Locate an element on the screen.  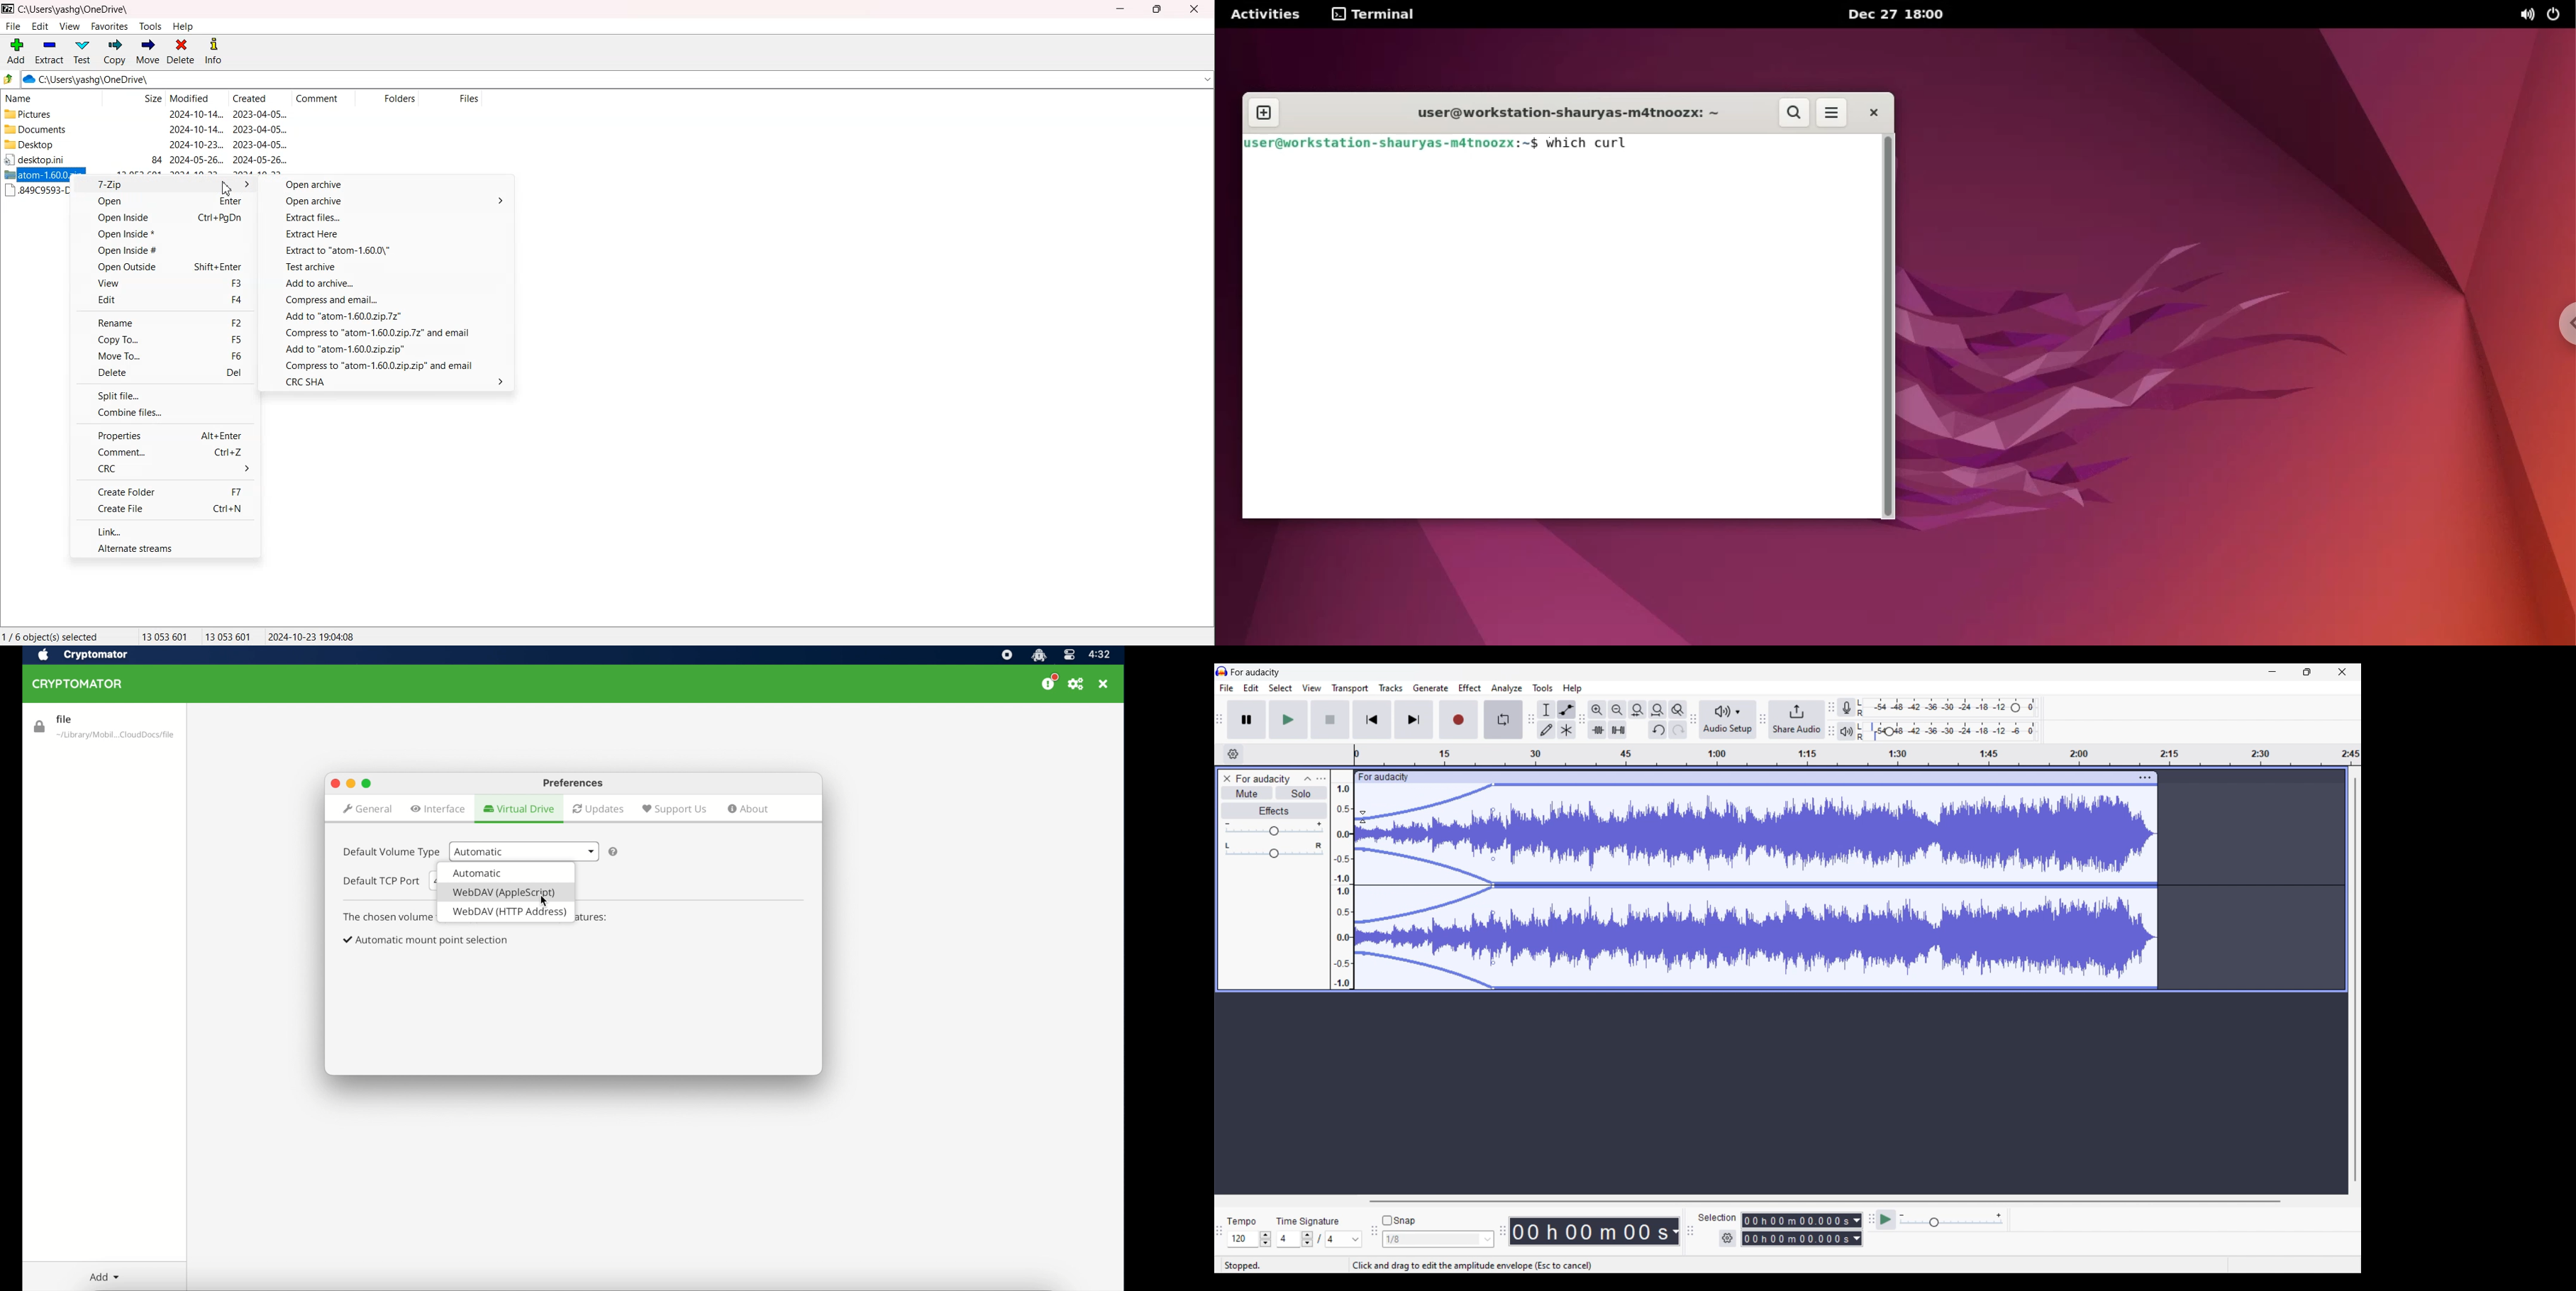
time signature is located at coordinates (1307, 1222).